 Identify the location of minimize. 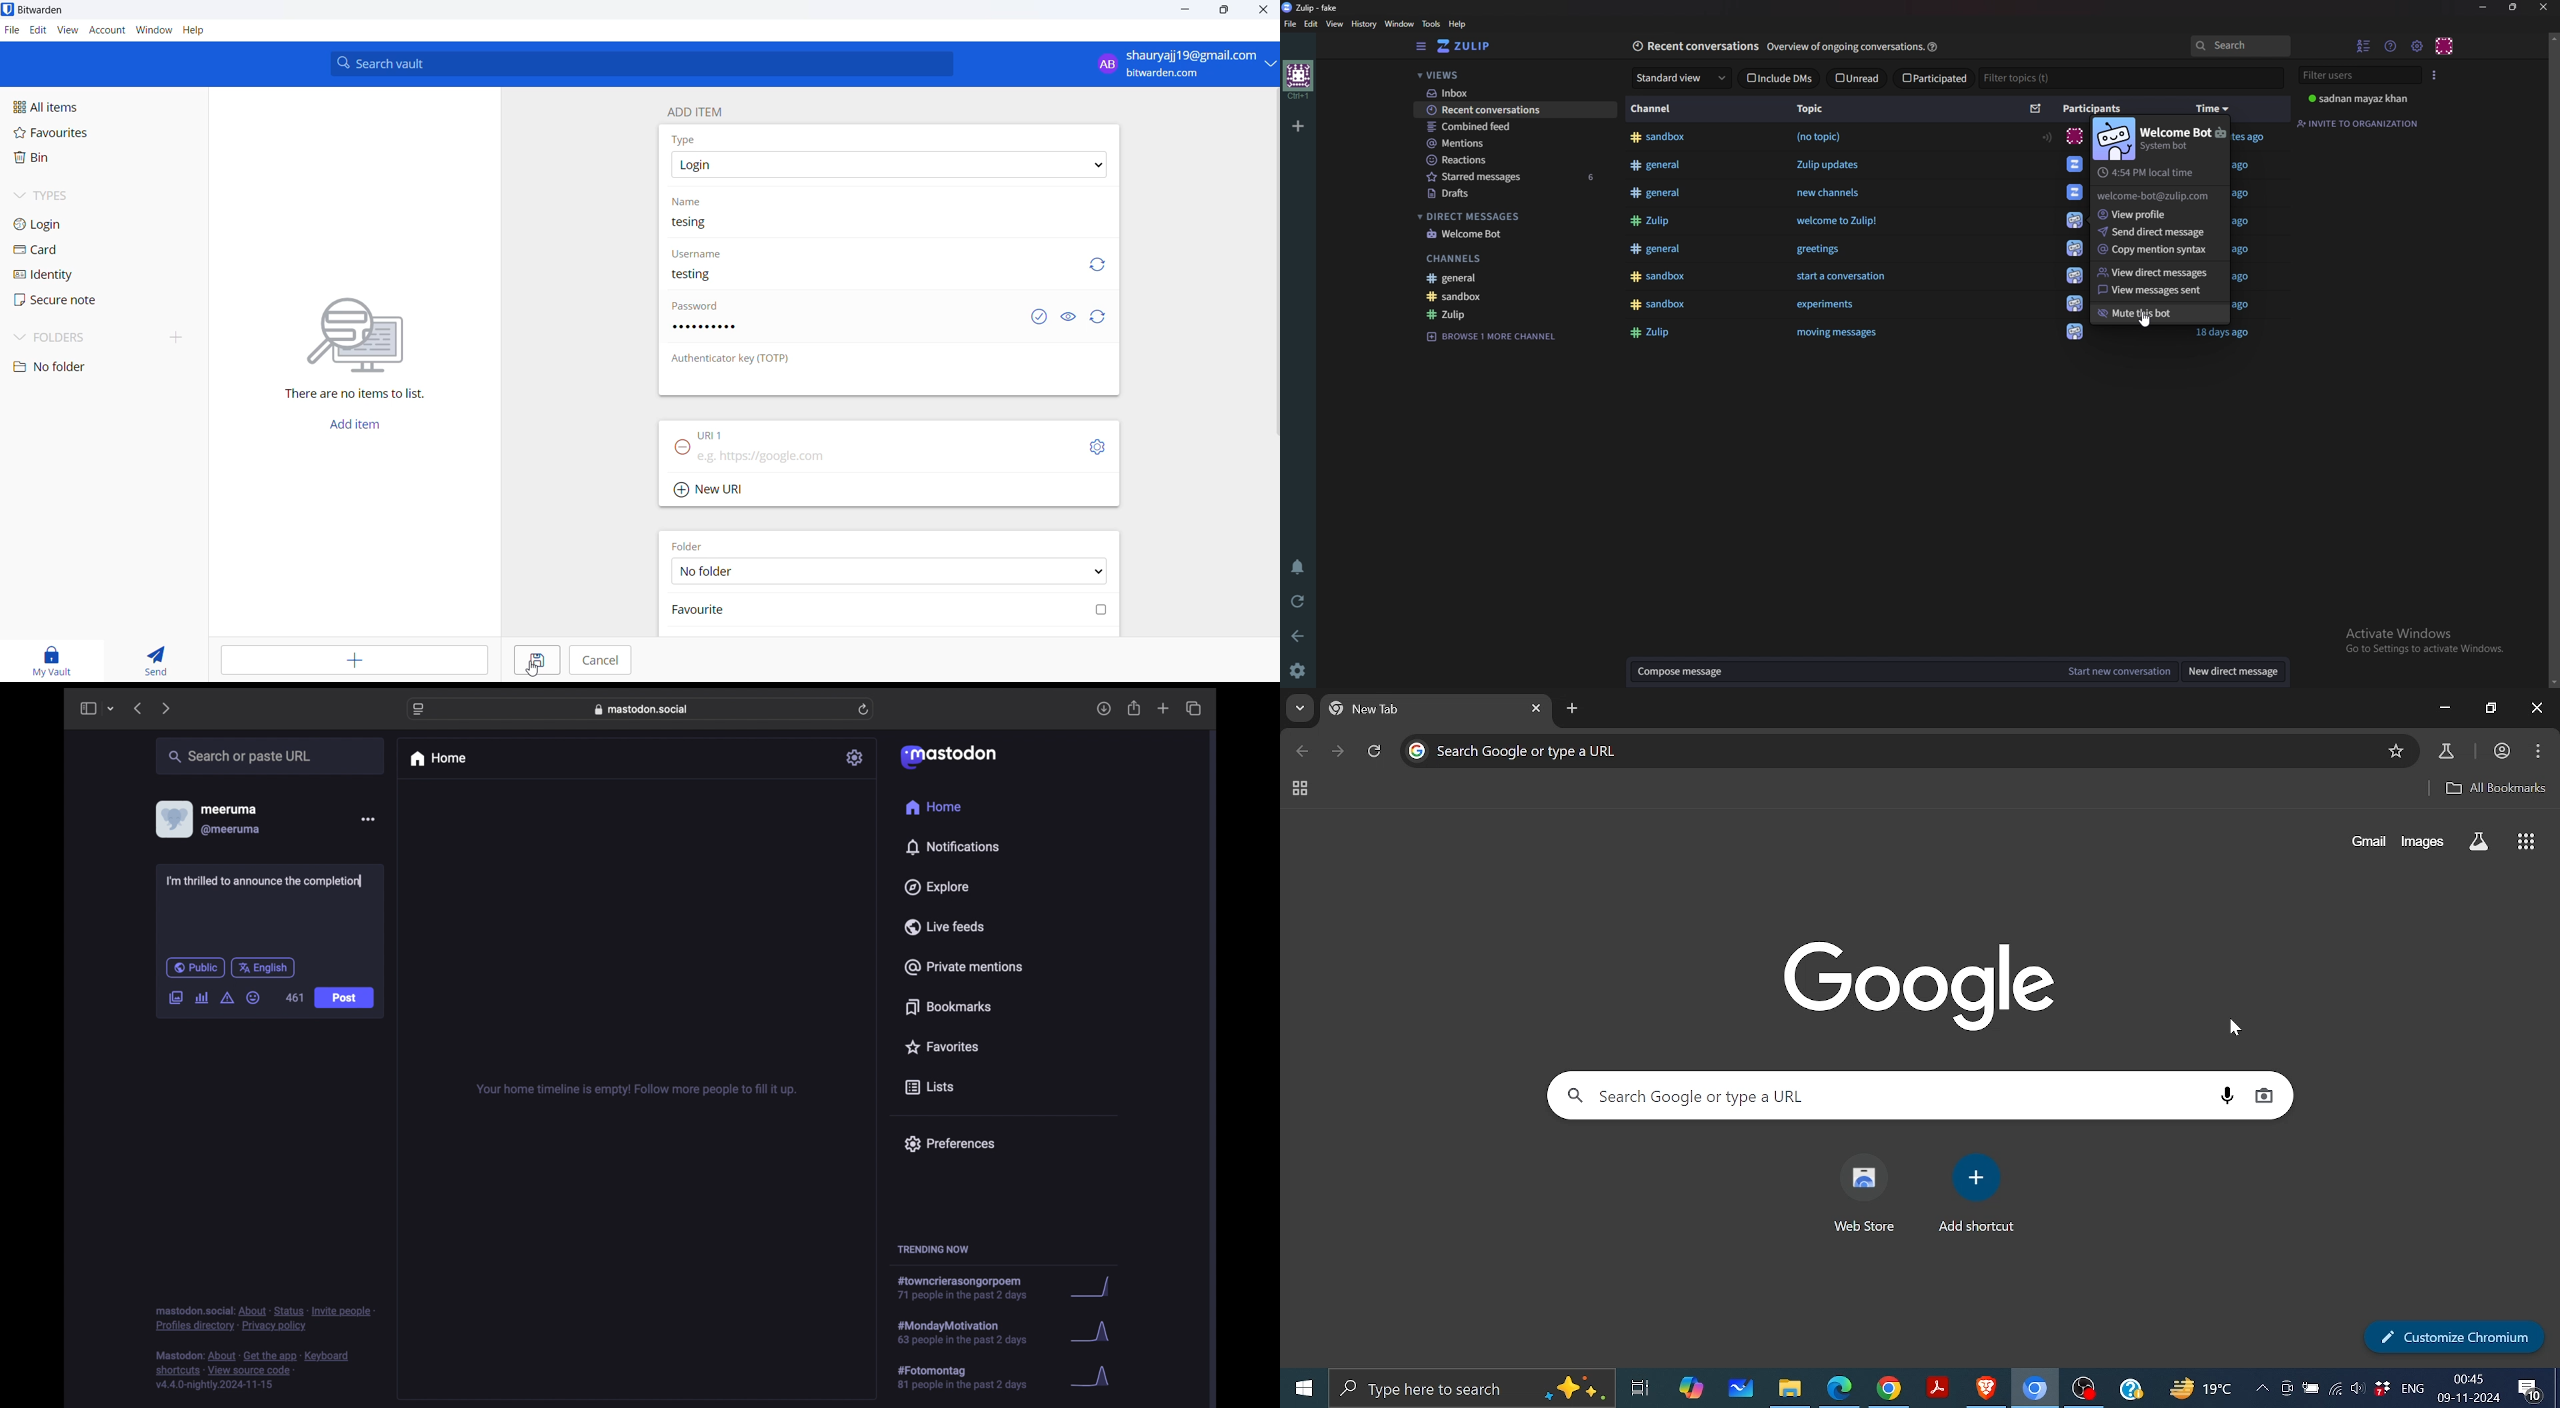
(1184, 13).